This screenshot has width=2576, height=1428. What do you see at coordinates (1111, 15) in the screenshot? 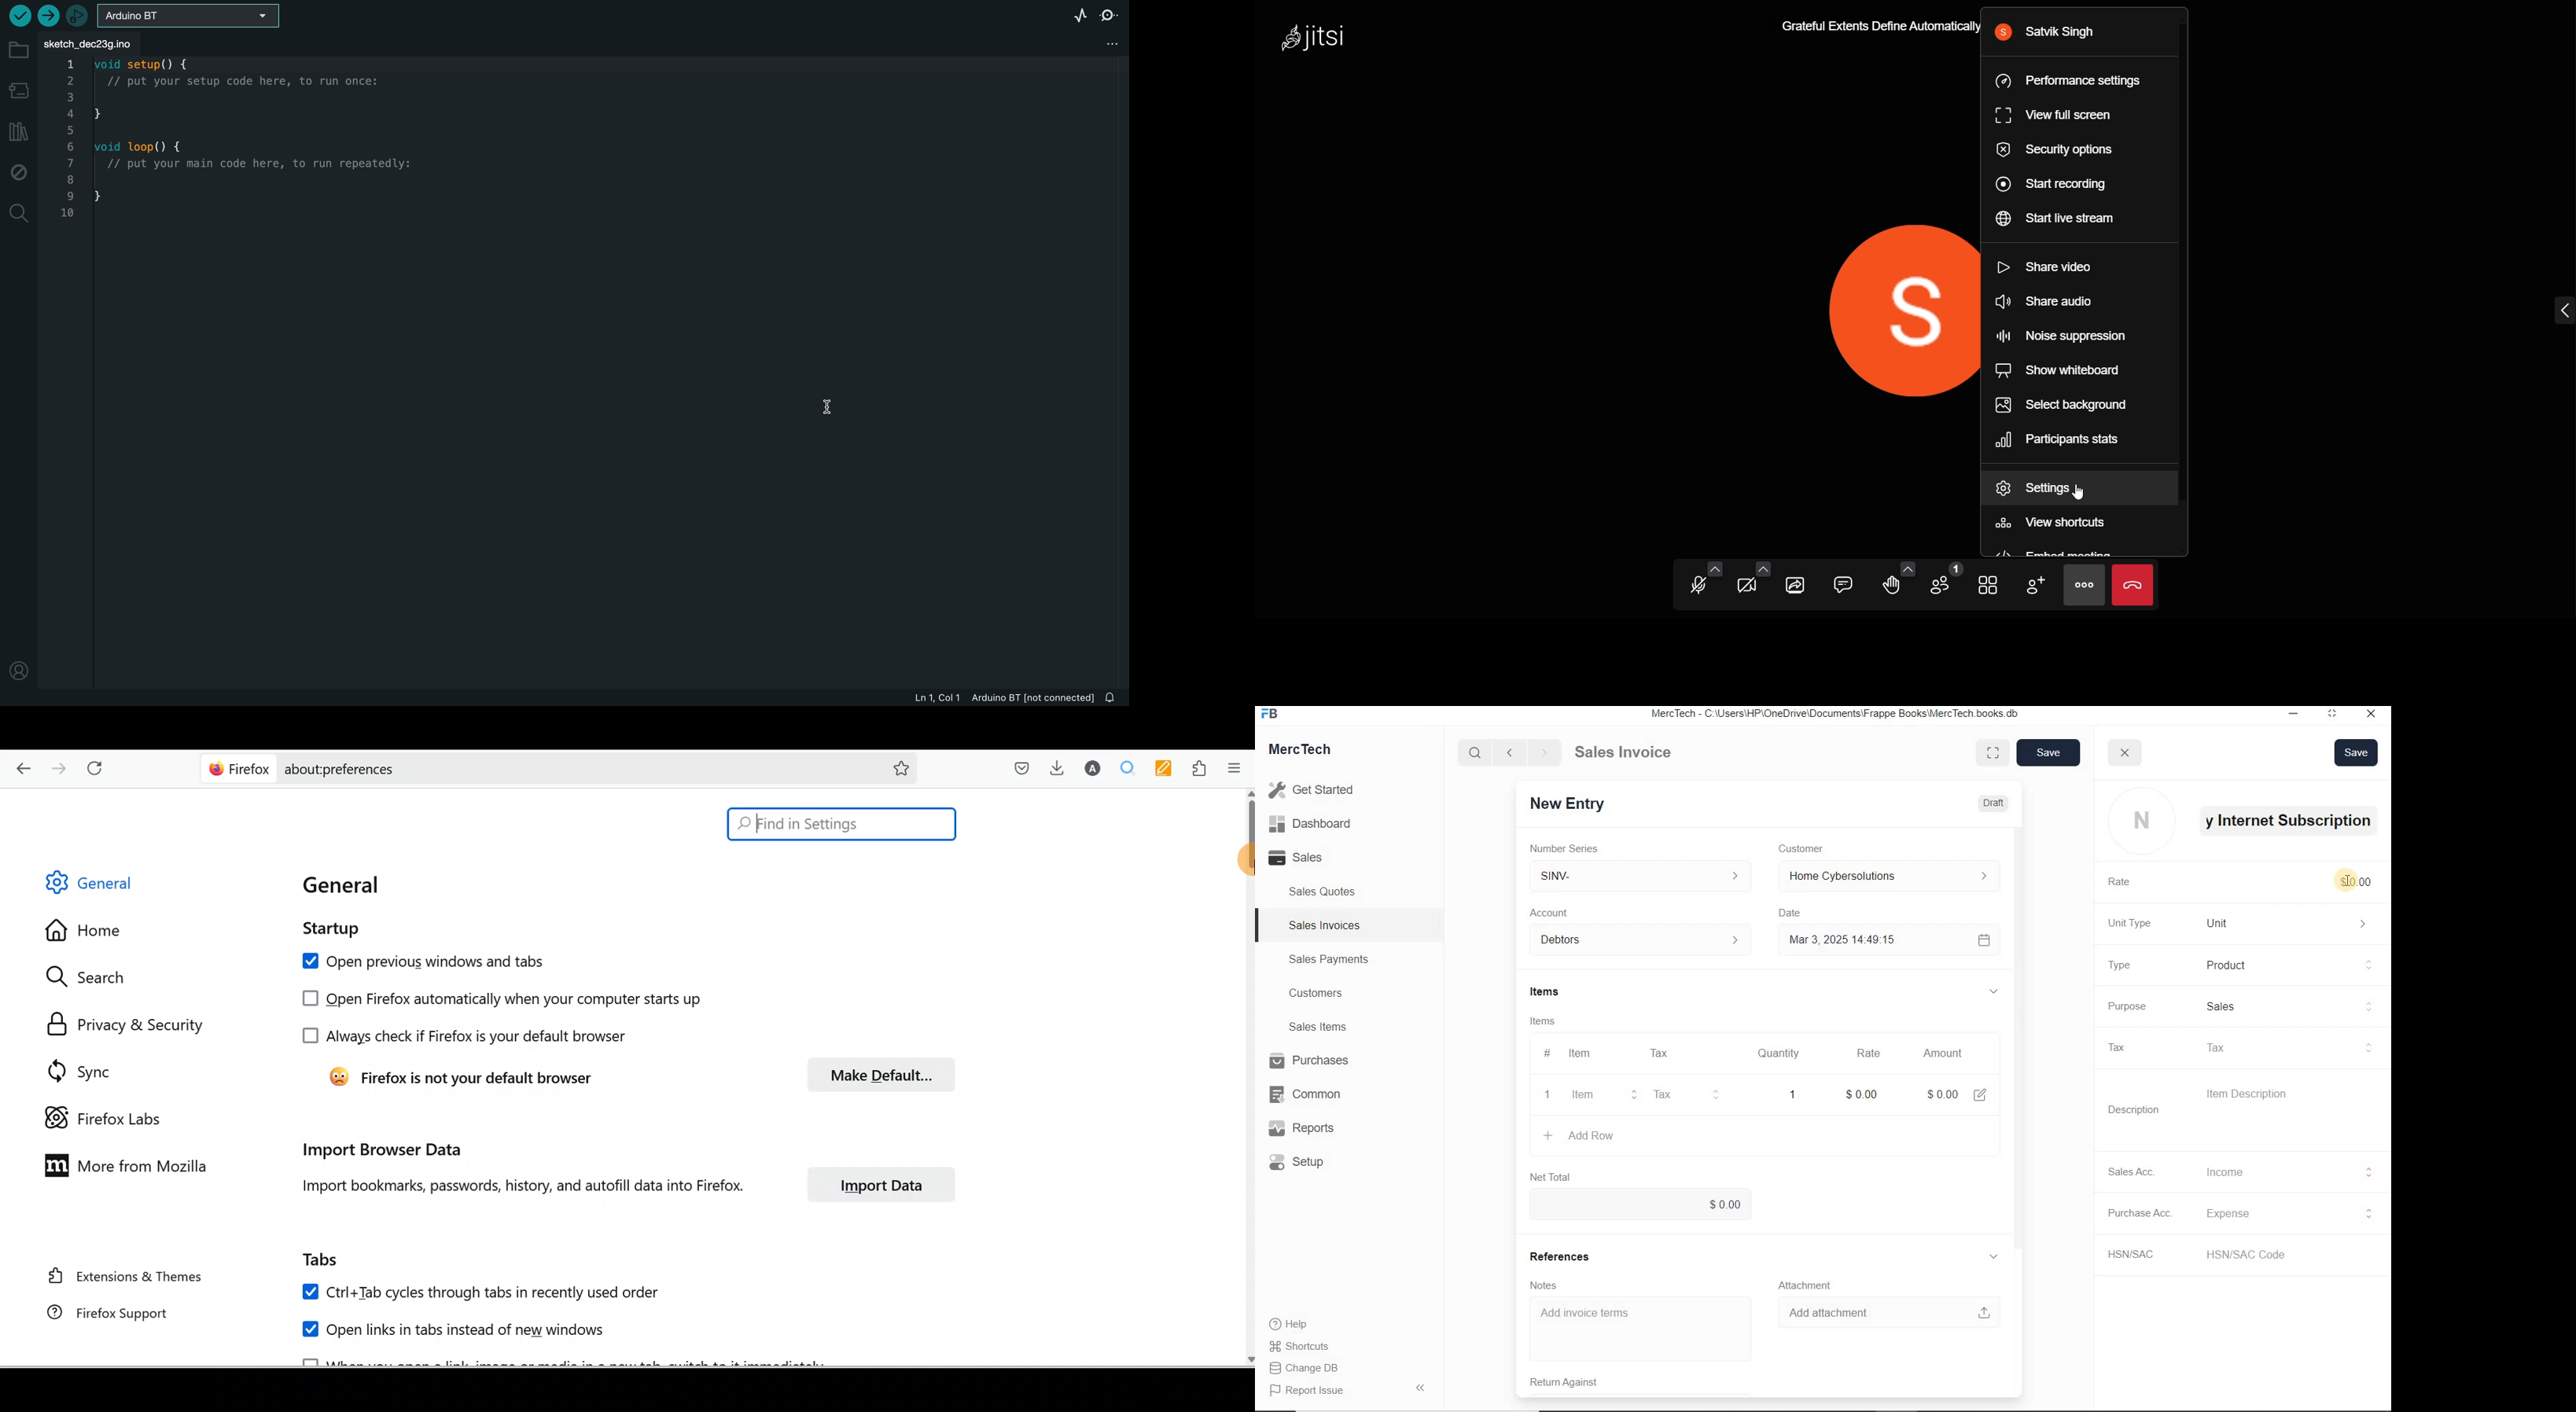
I see `serial monitor` at bounding box center [1111, 15].